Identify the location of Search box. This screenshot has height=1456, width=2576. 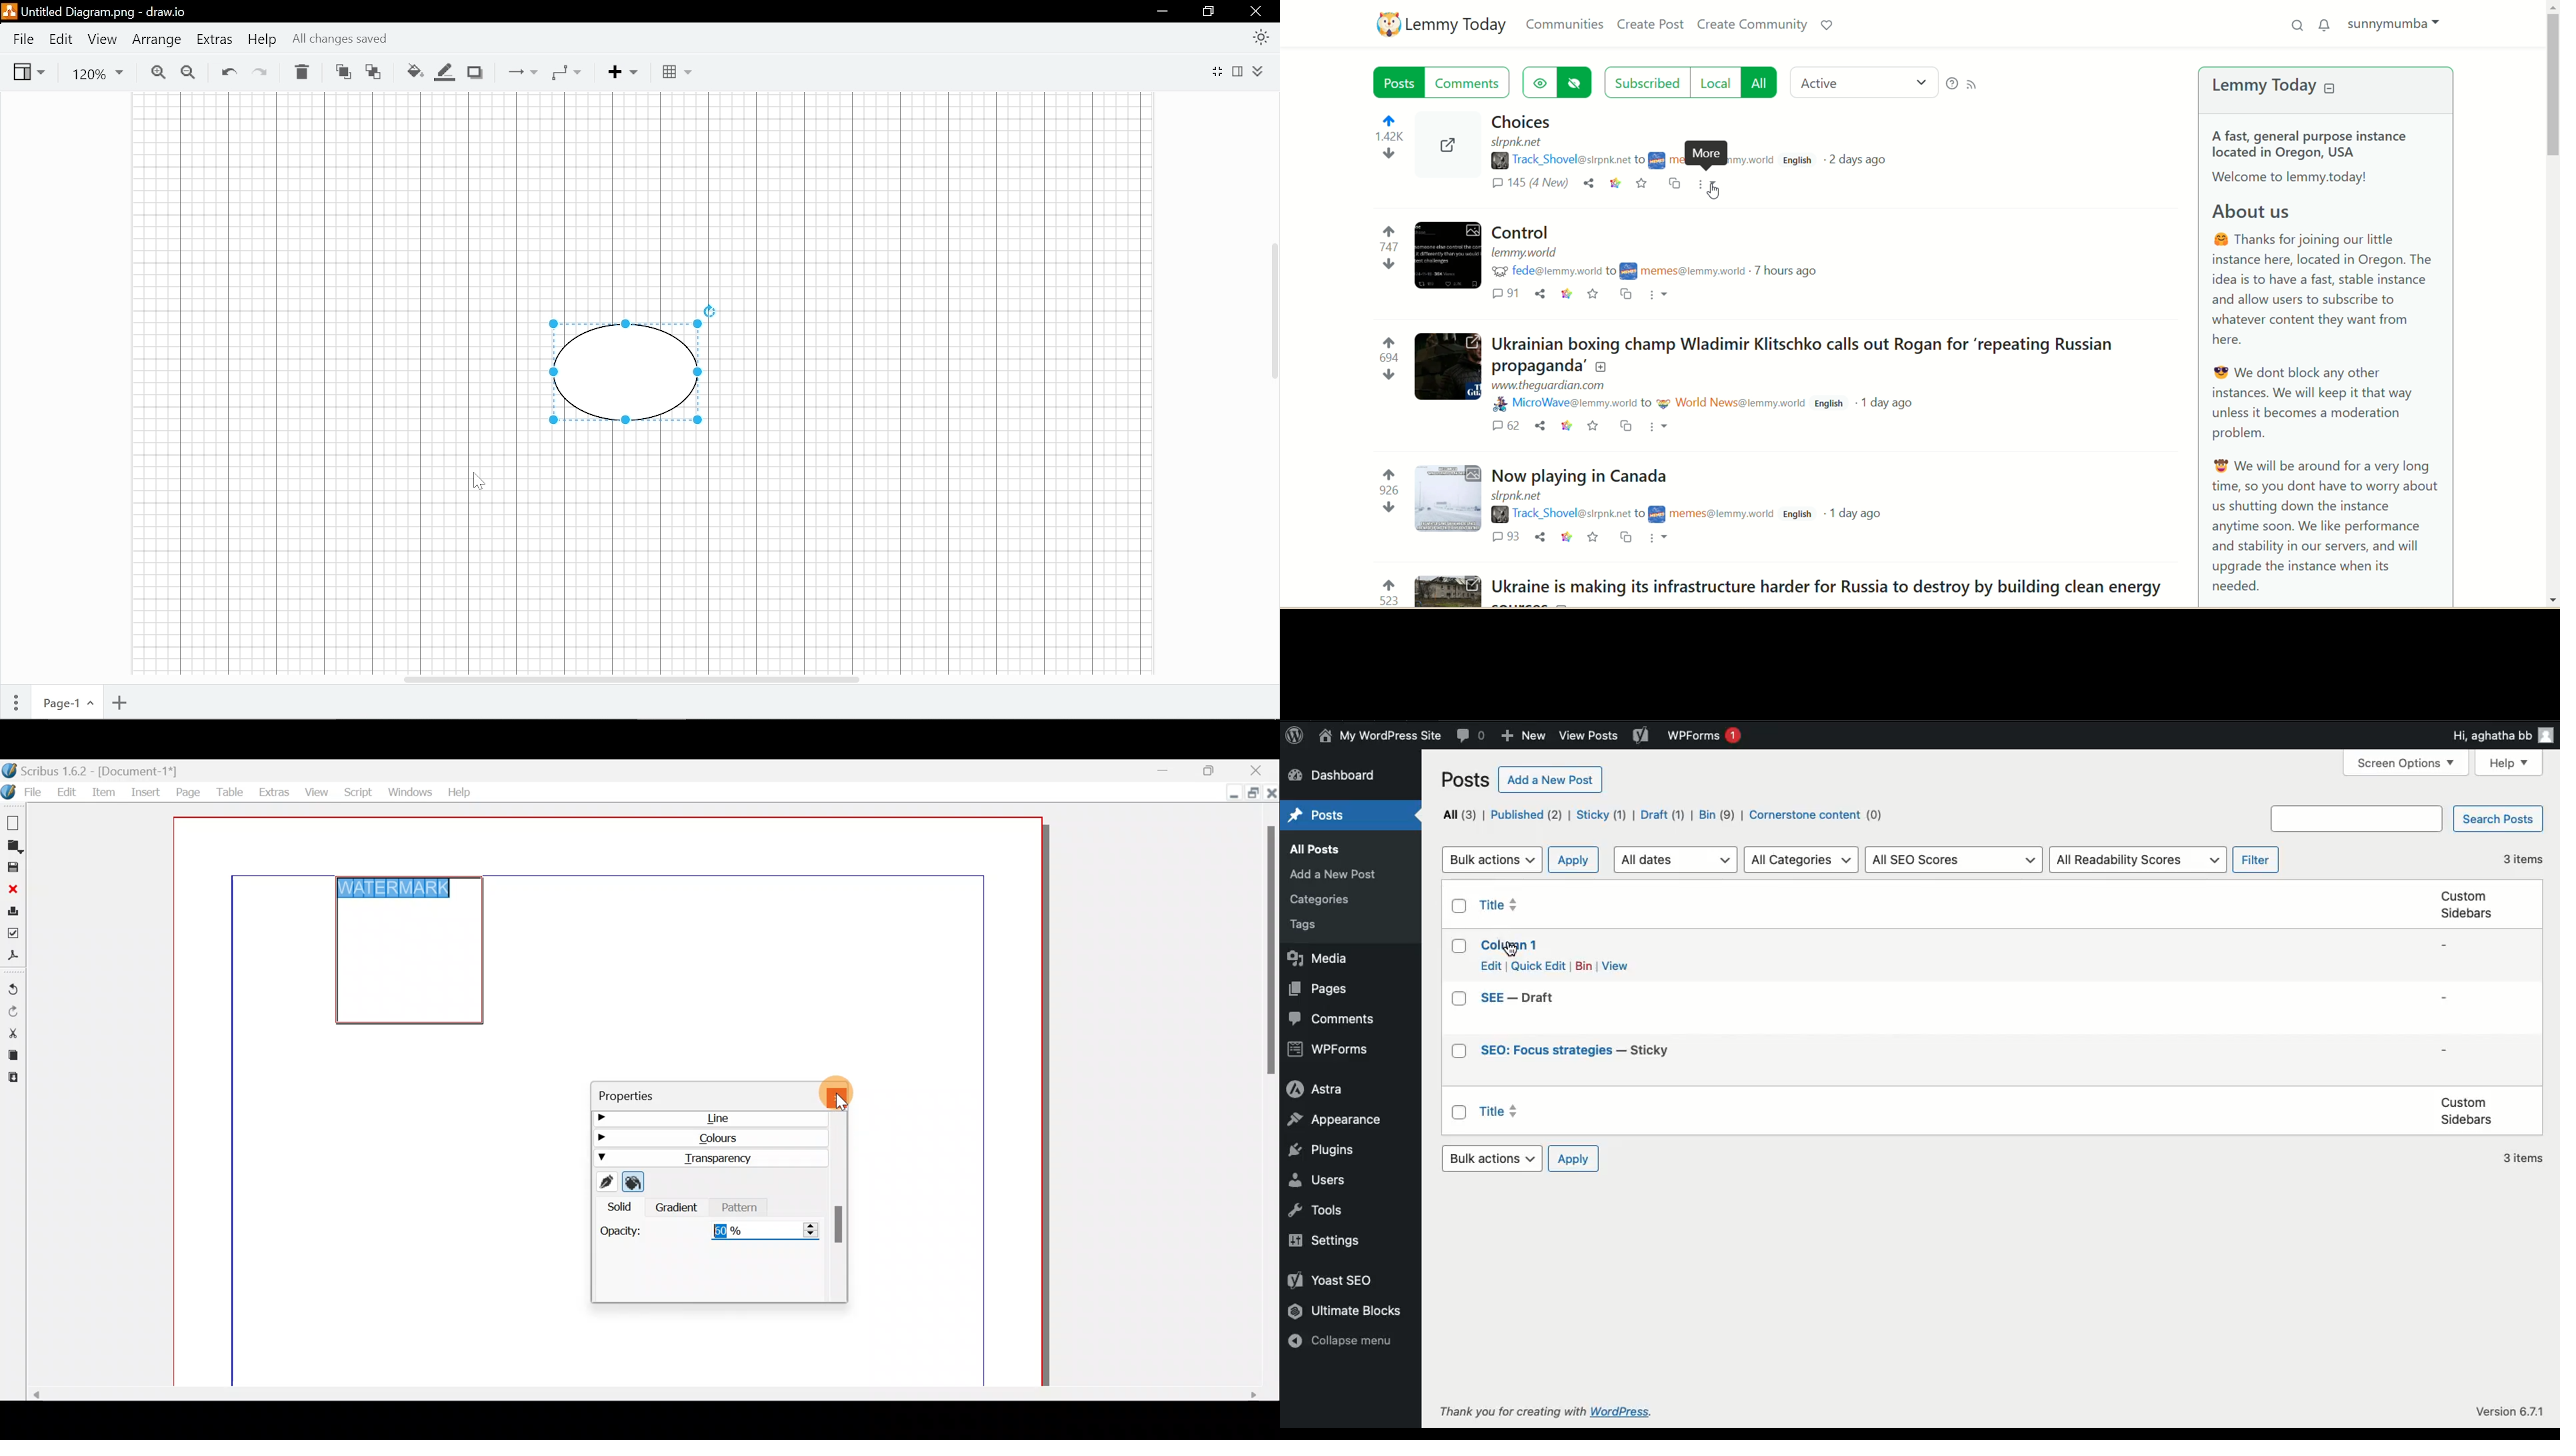
(2357, 819).